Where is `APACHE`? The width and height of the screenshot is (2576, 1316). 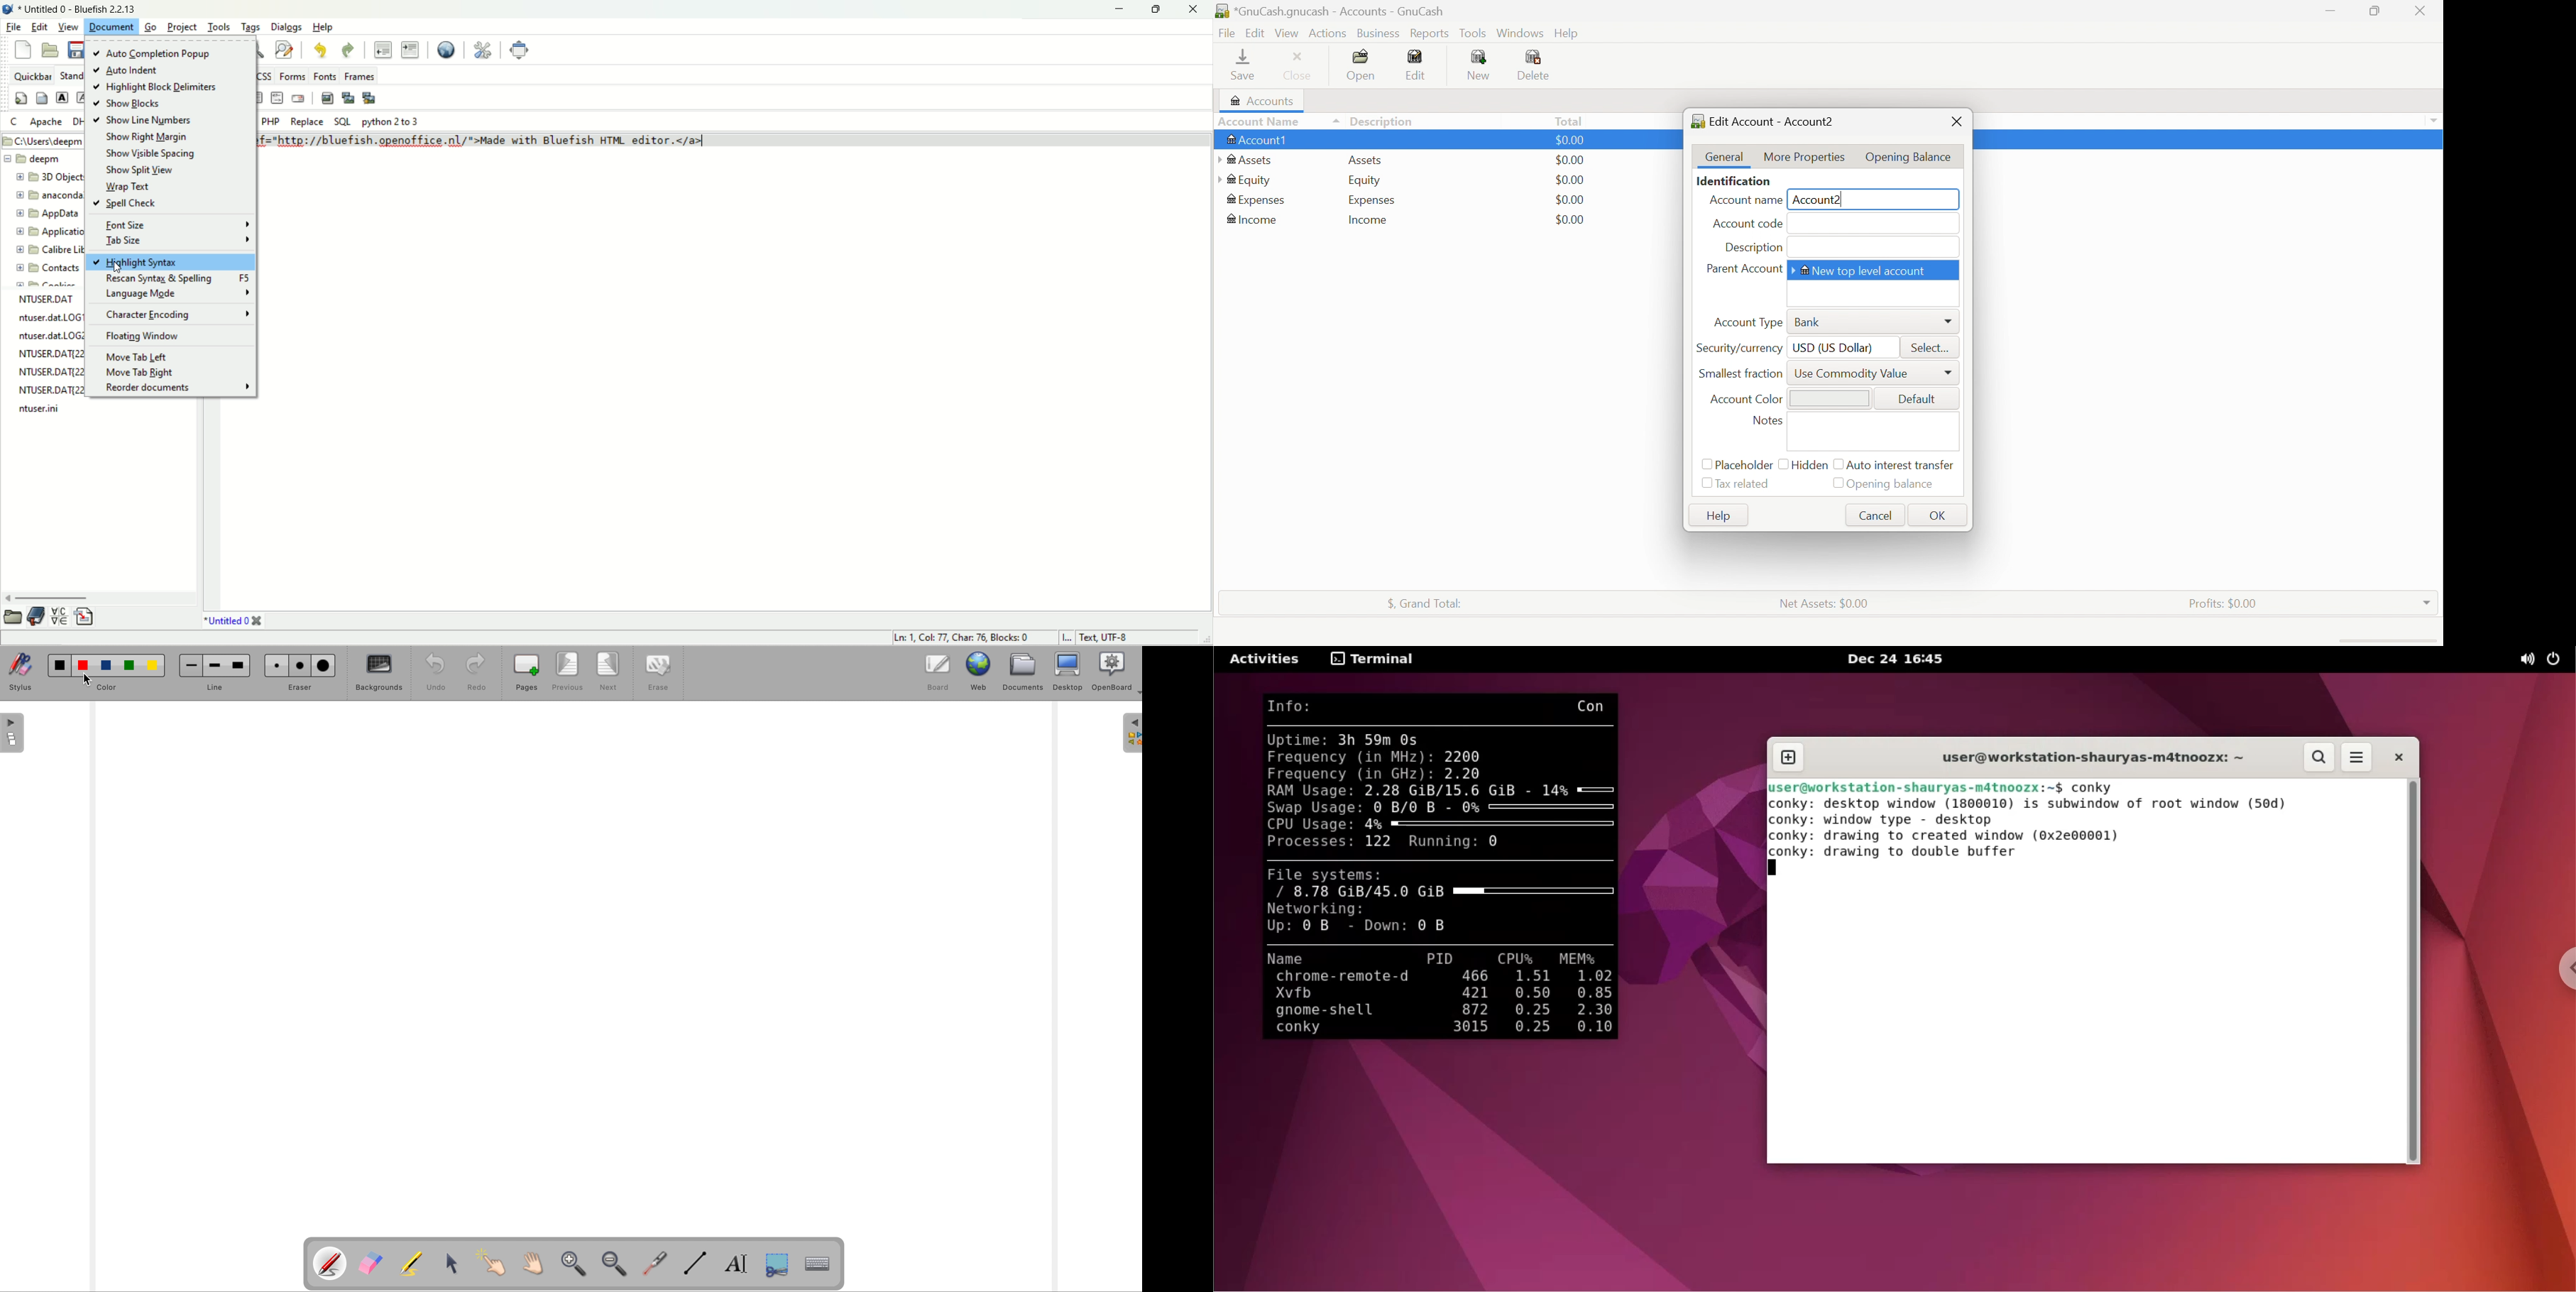 APACHE is located at coordinates (46, 121).